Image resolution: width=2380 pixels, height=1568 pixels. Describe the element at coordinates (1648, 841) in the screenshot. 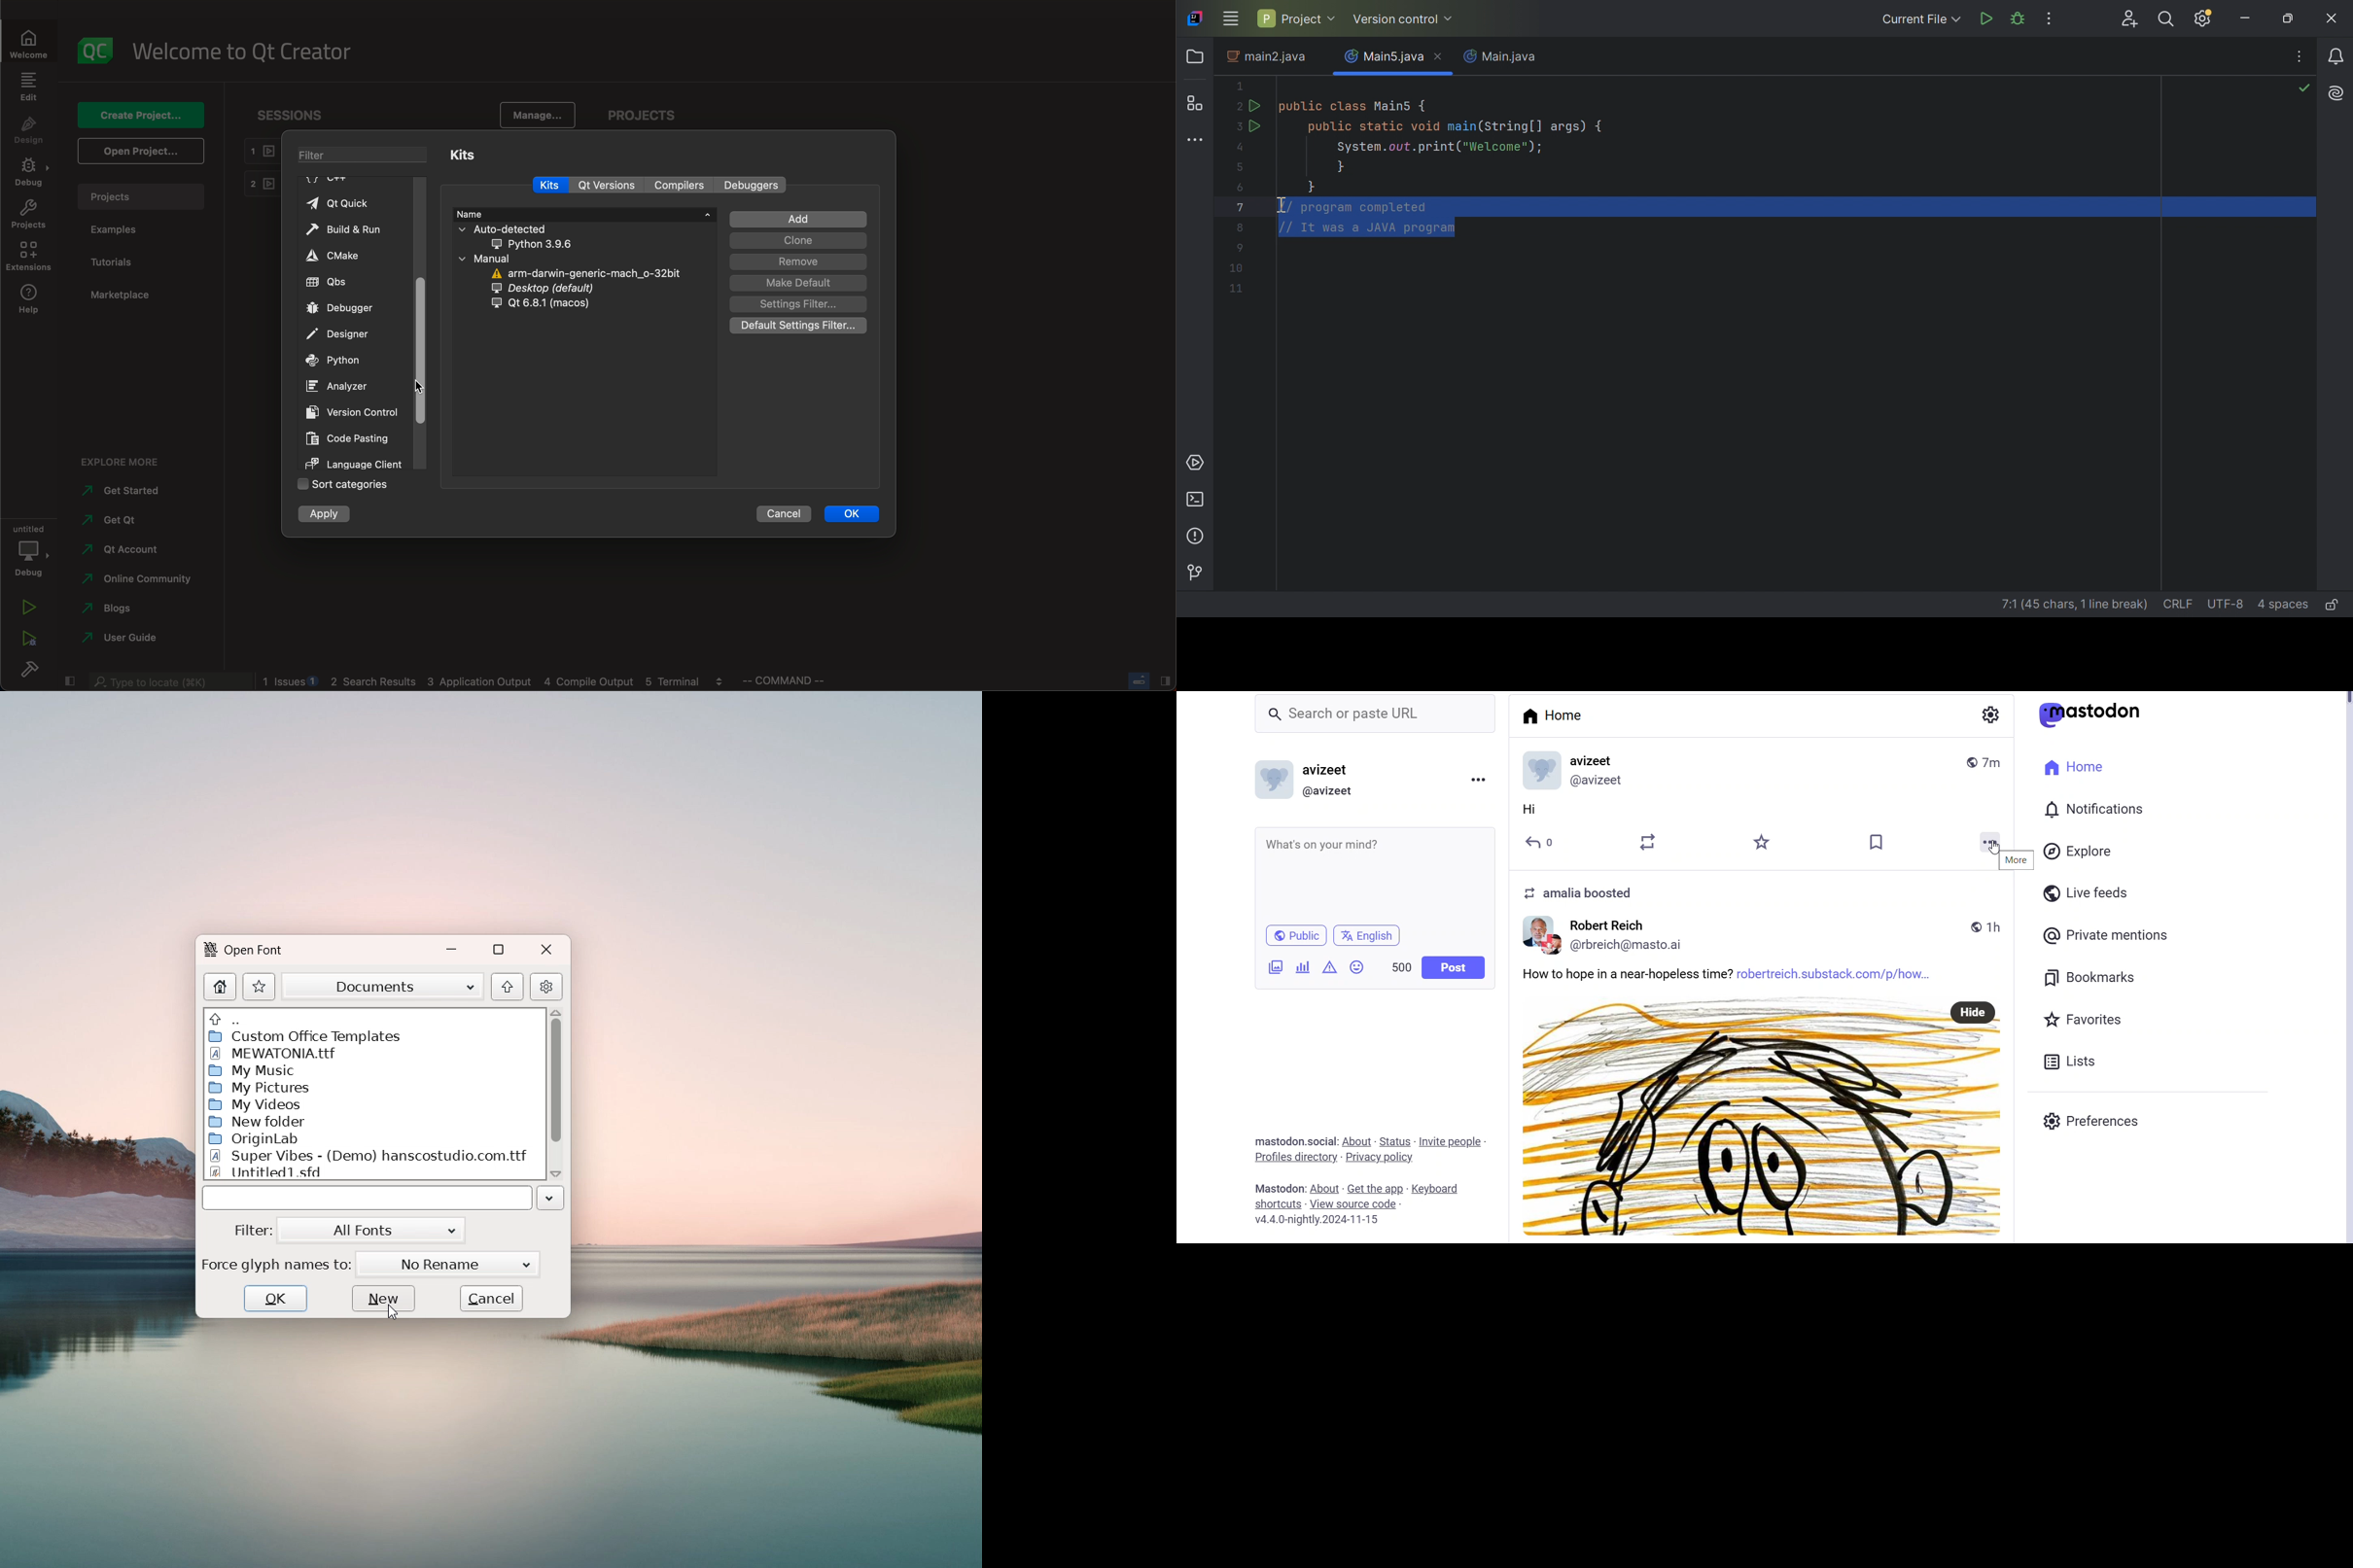

I see `Boost` at that location.